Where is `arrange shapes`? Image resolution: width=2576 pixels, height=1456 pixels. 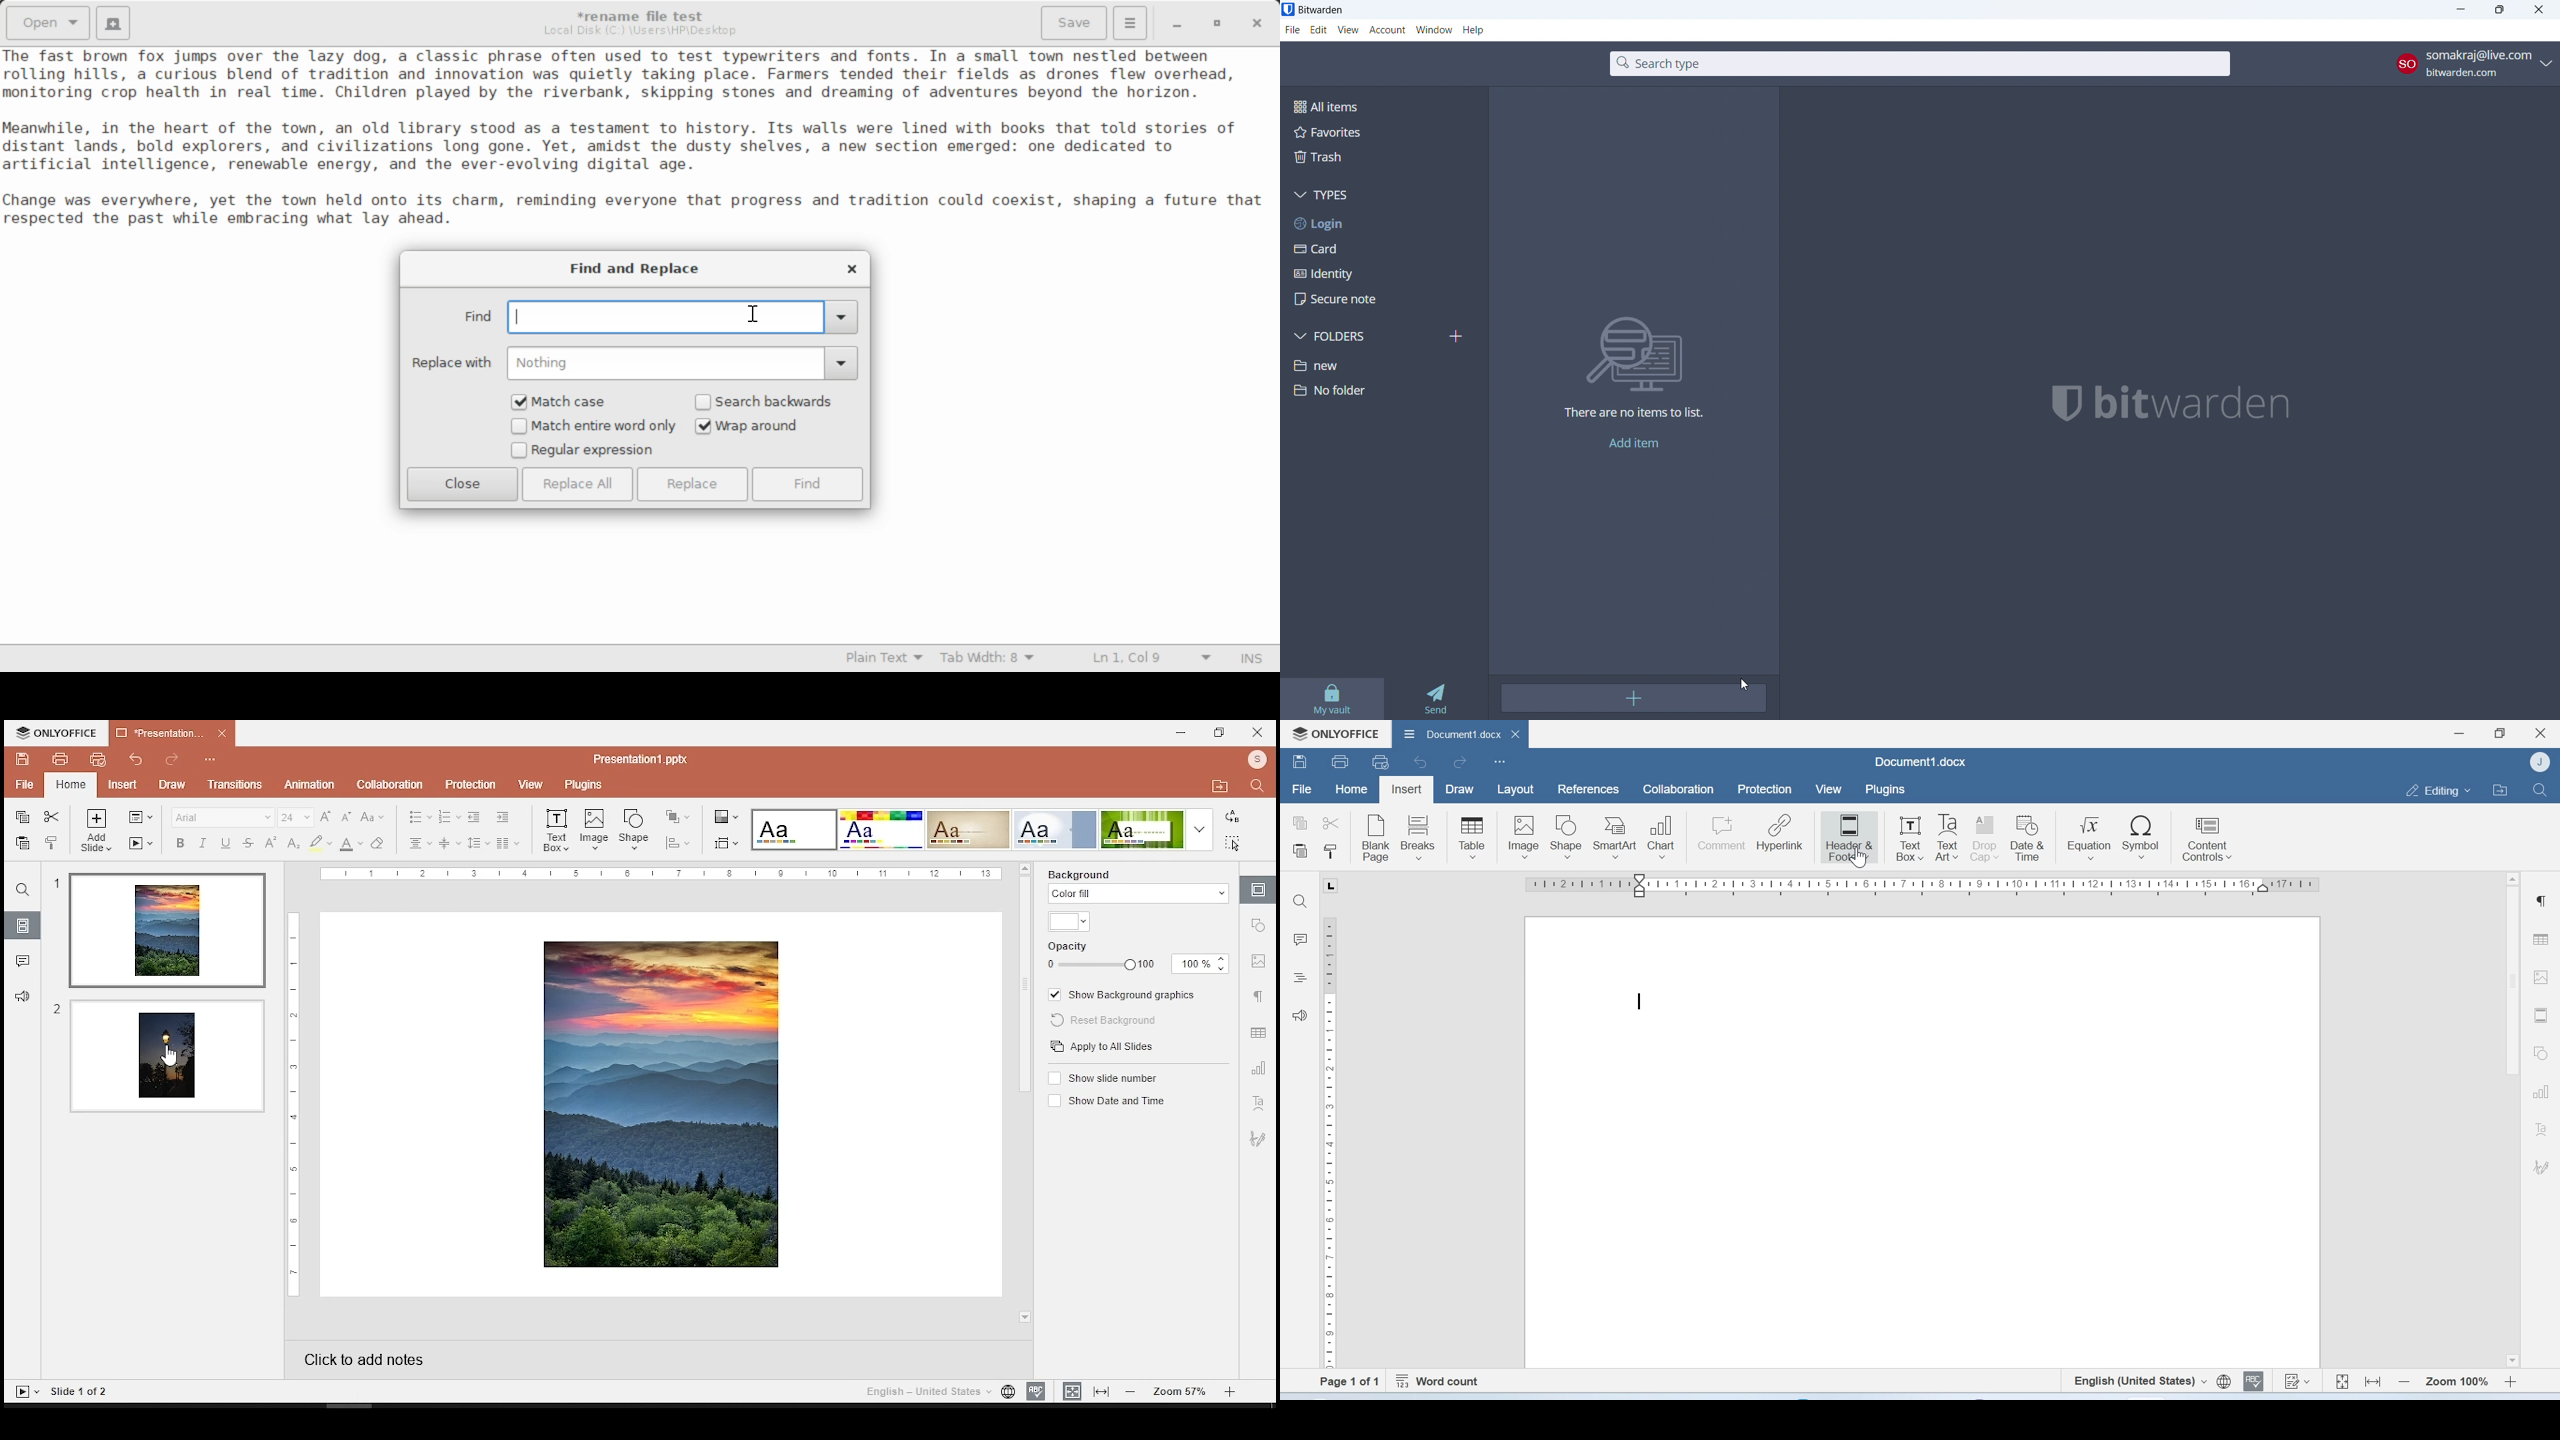
arrange shapes is located at coordinates (676, 816).